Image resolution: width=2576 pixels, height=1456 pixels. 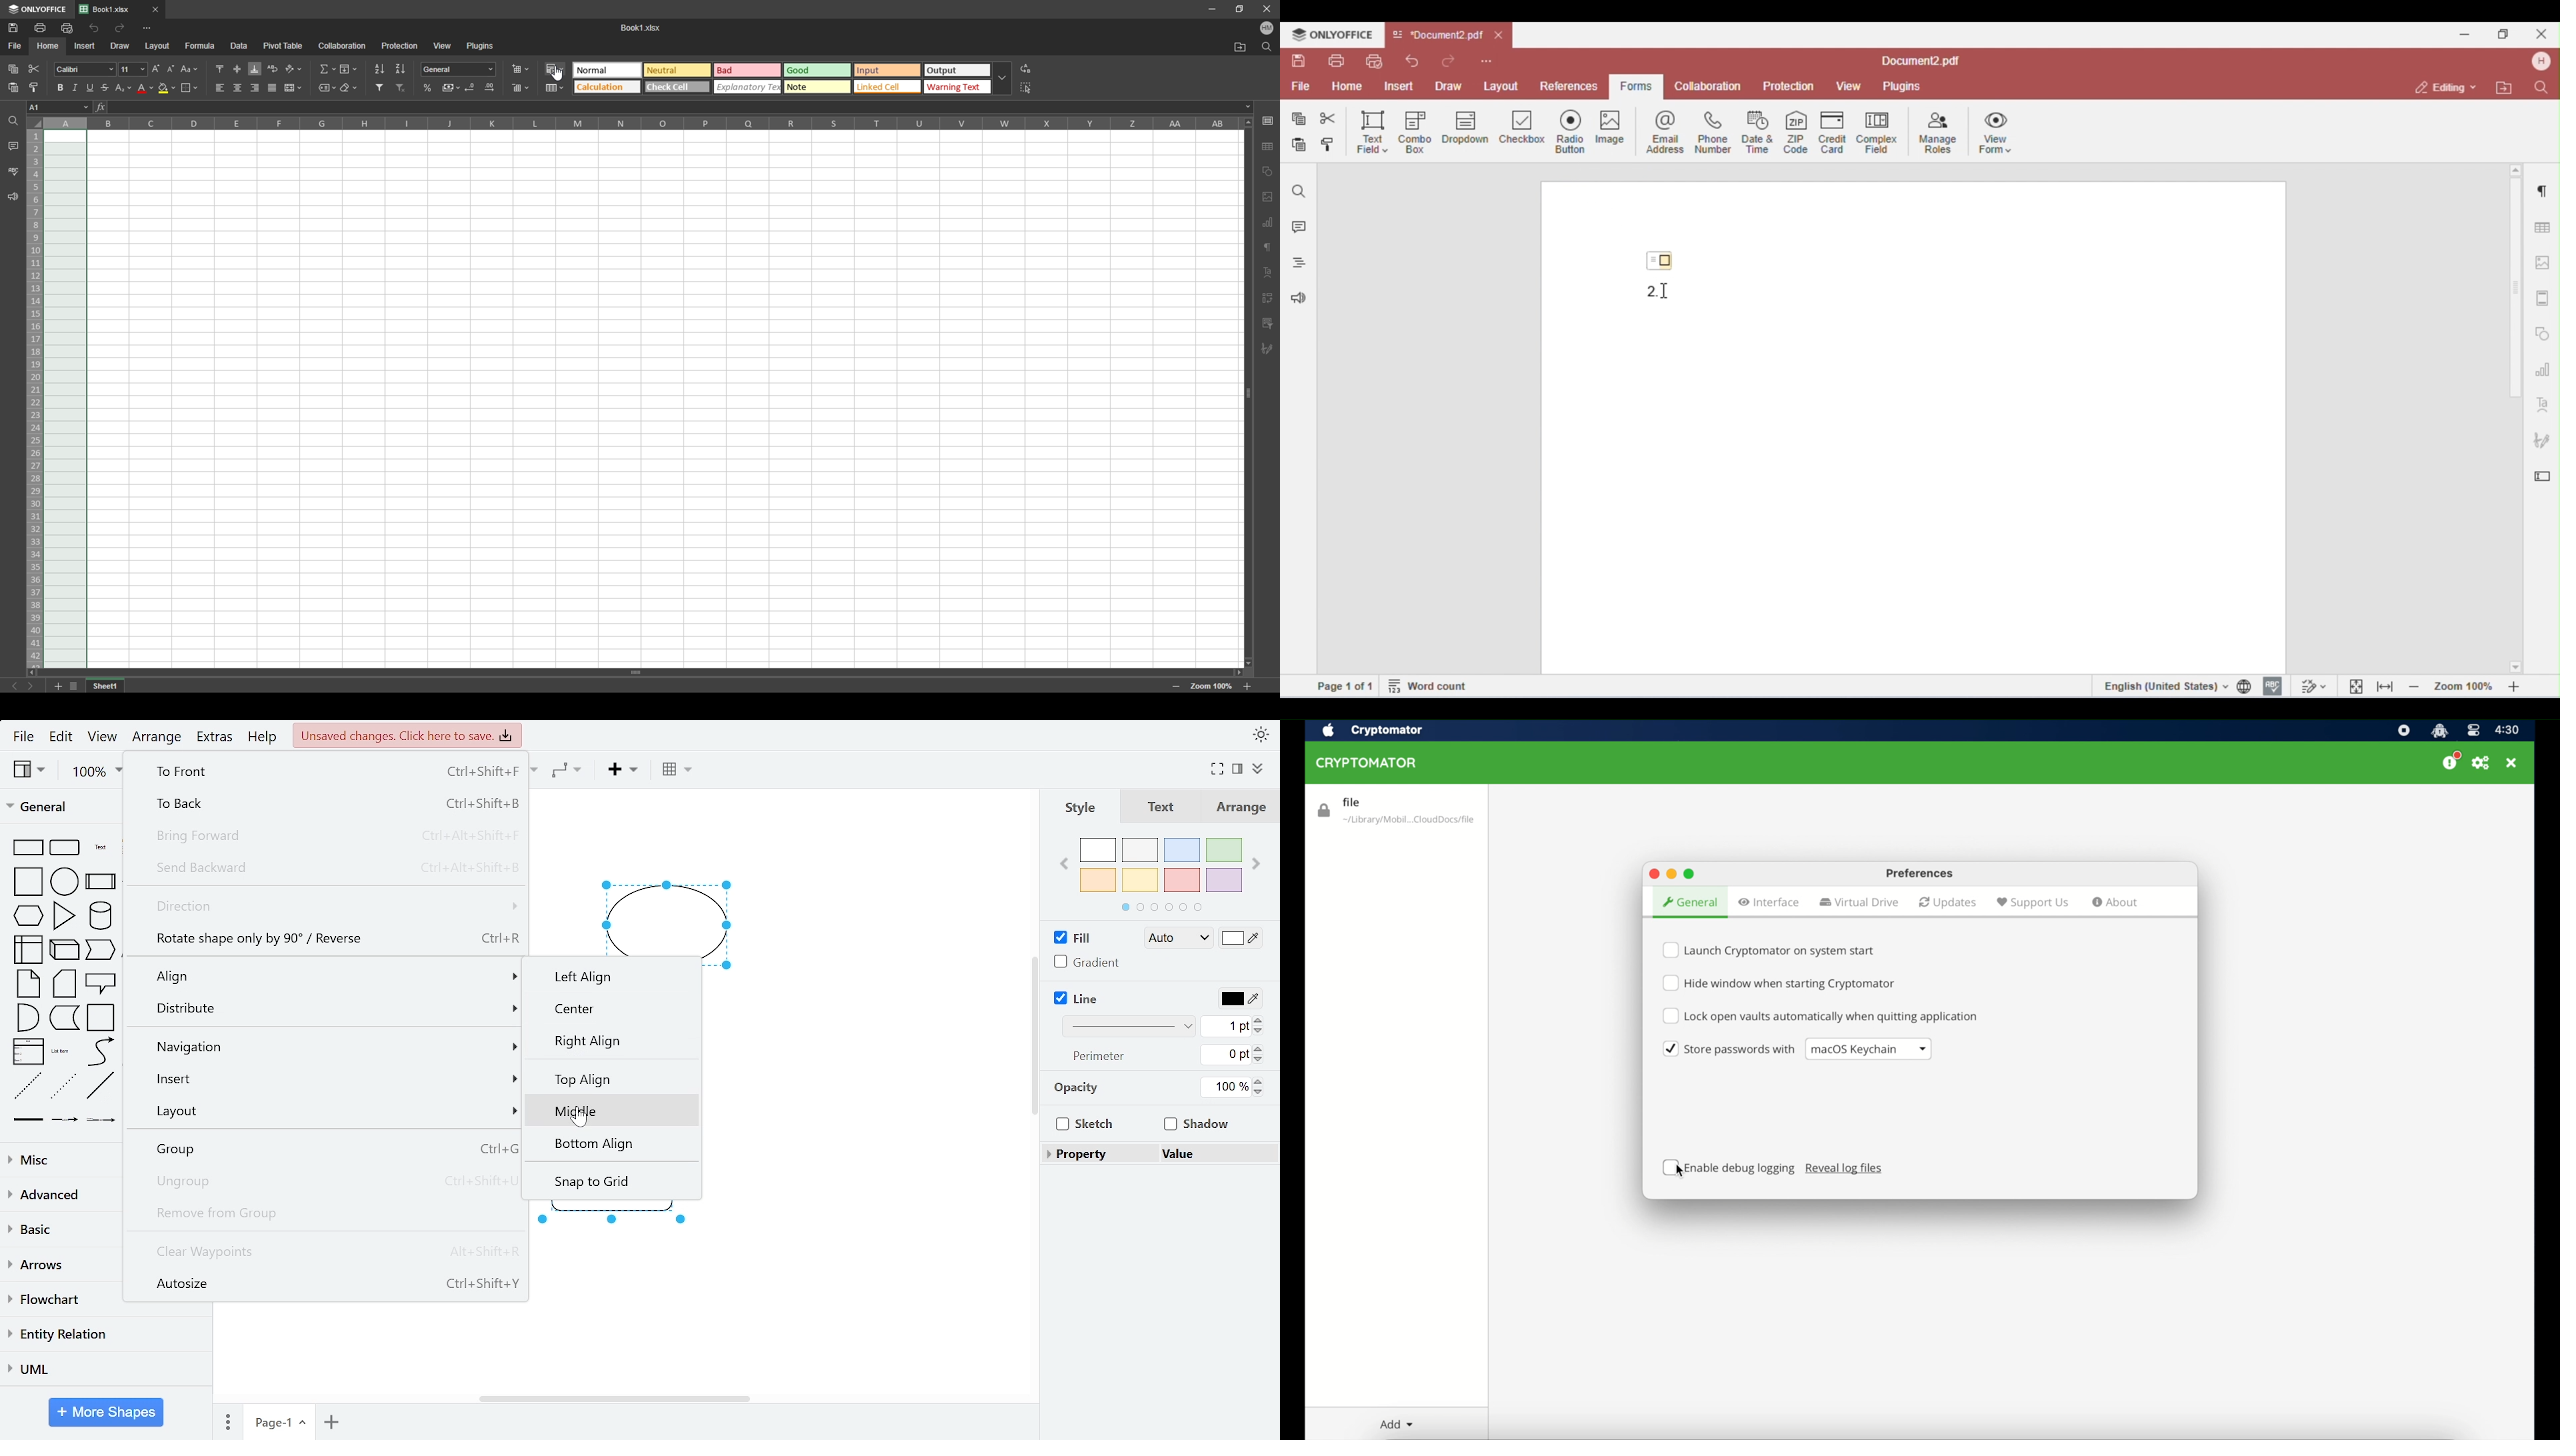 What do you see at coordinates (1242, 937) in the screenshot?
I see `fill color` at bounding box center [1242, 937].